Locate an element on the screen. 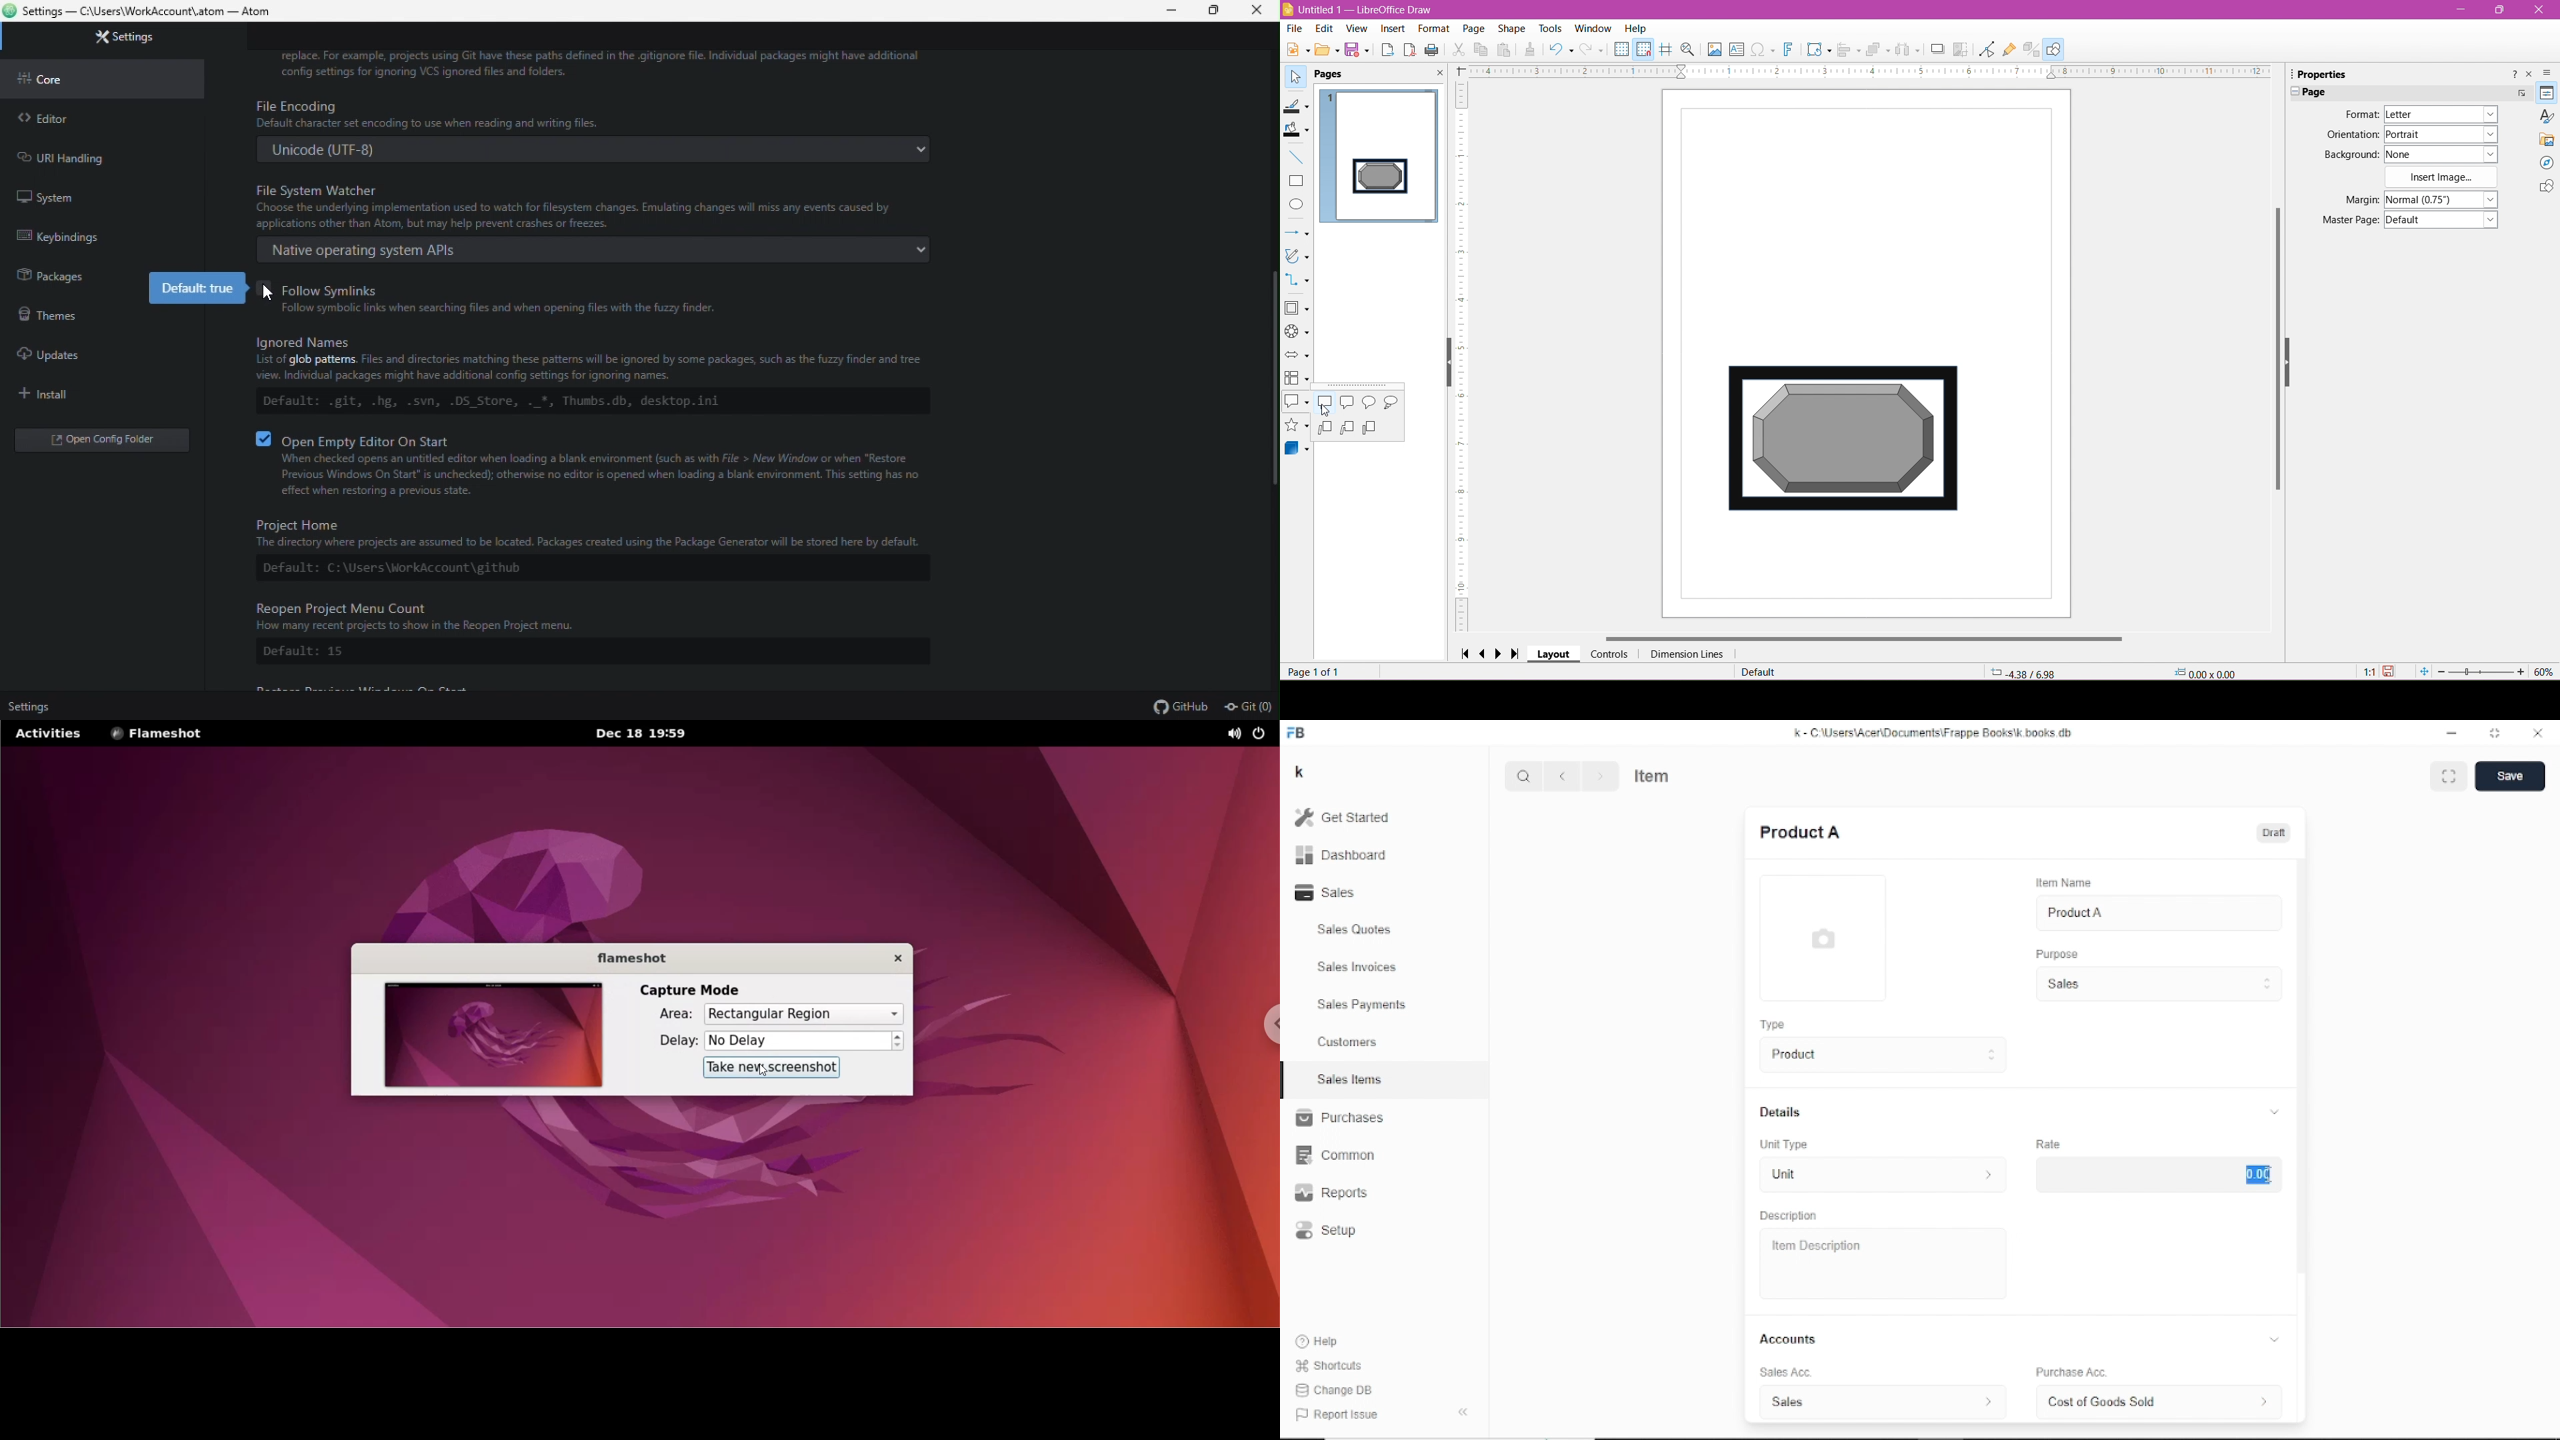  k is located at coordinates (1302, 773).